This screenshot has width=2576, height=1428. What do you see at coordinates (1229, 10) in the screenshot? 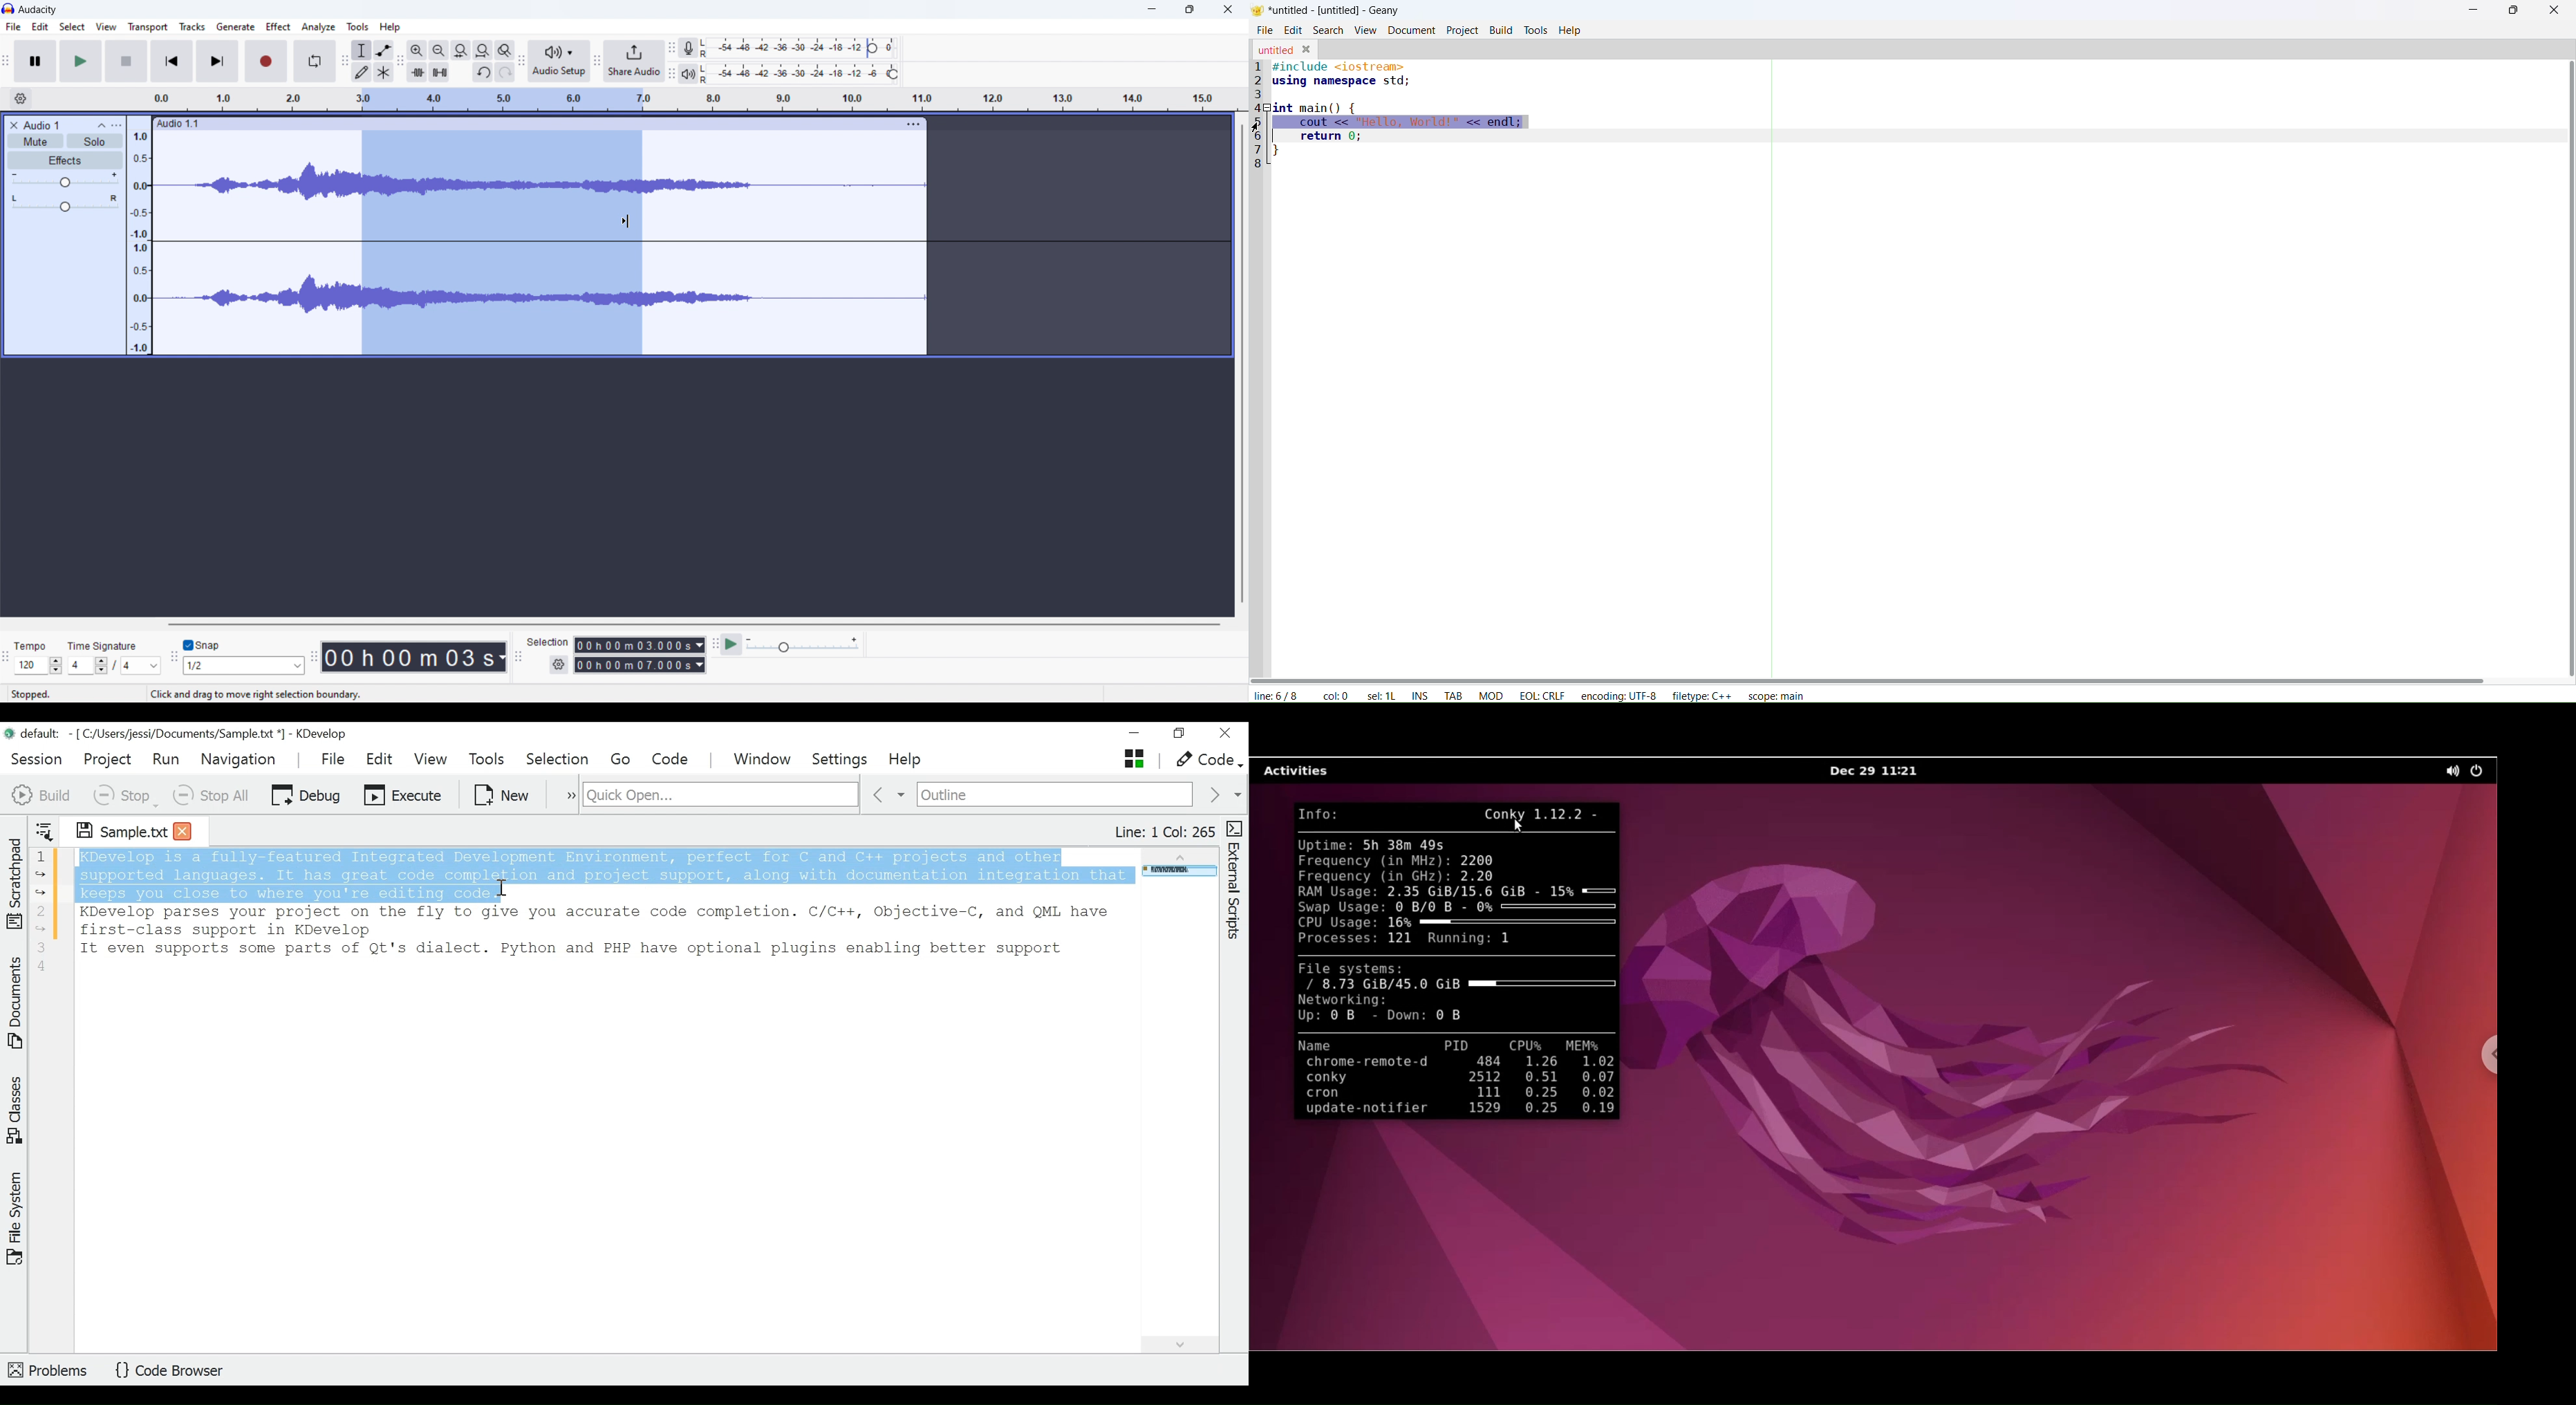
I see `close` at bounding box center [1229, 10].